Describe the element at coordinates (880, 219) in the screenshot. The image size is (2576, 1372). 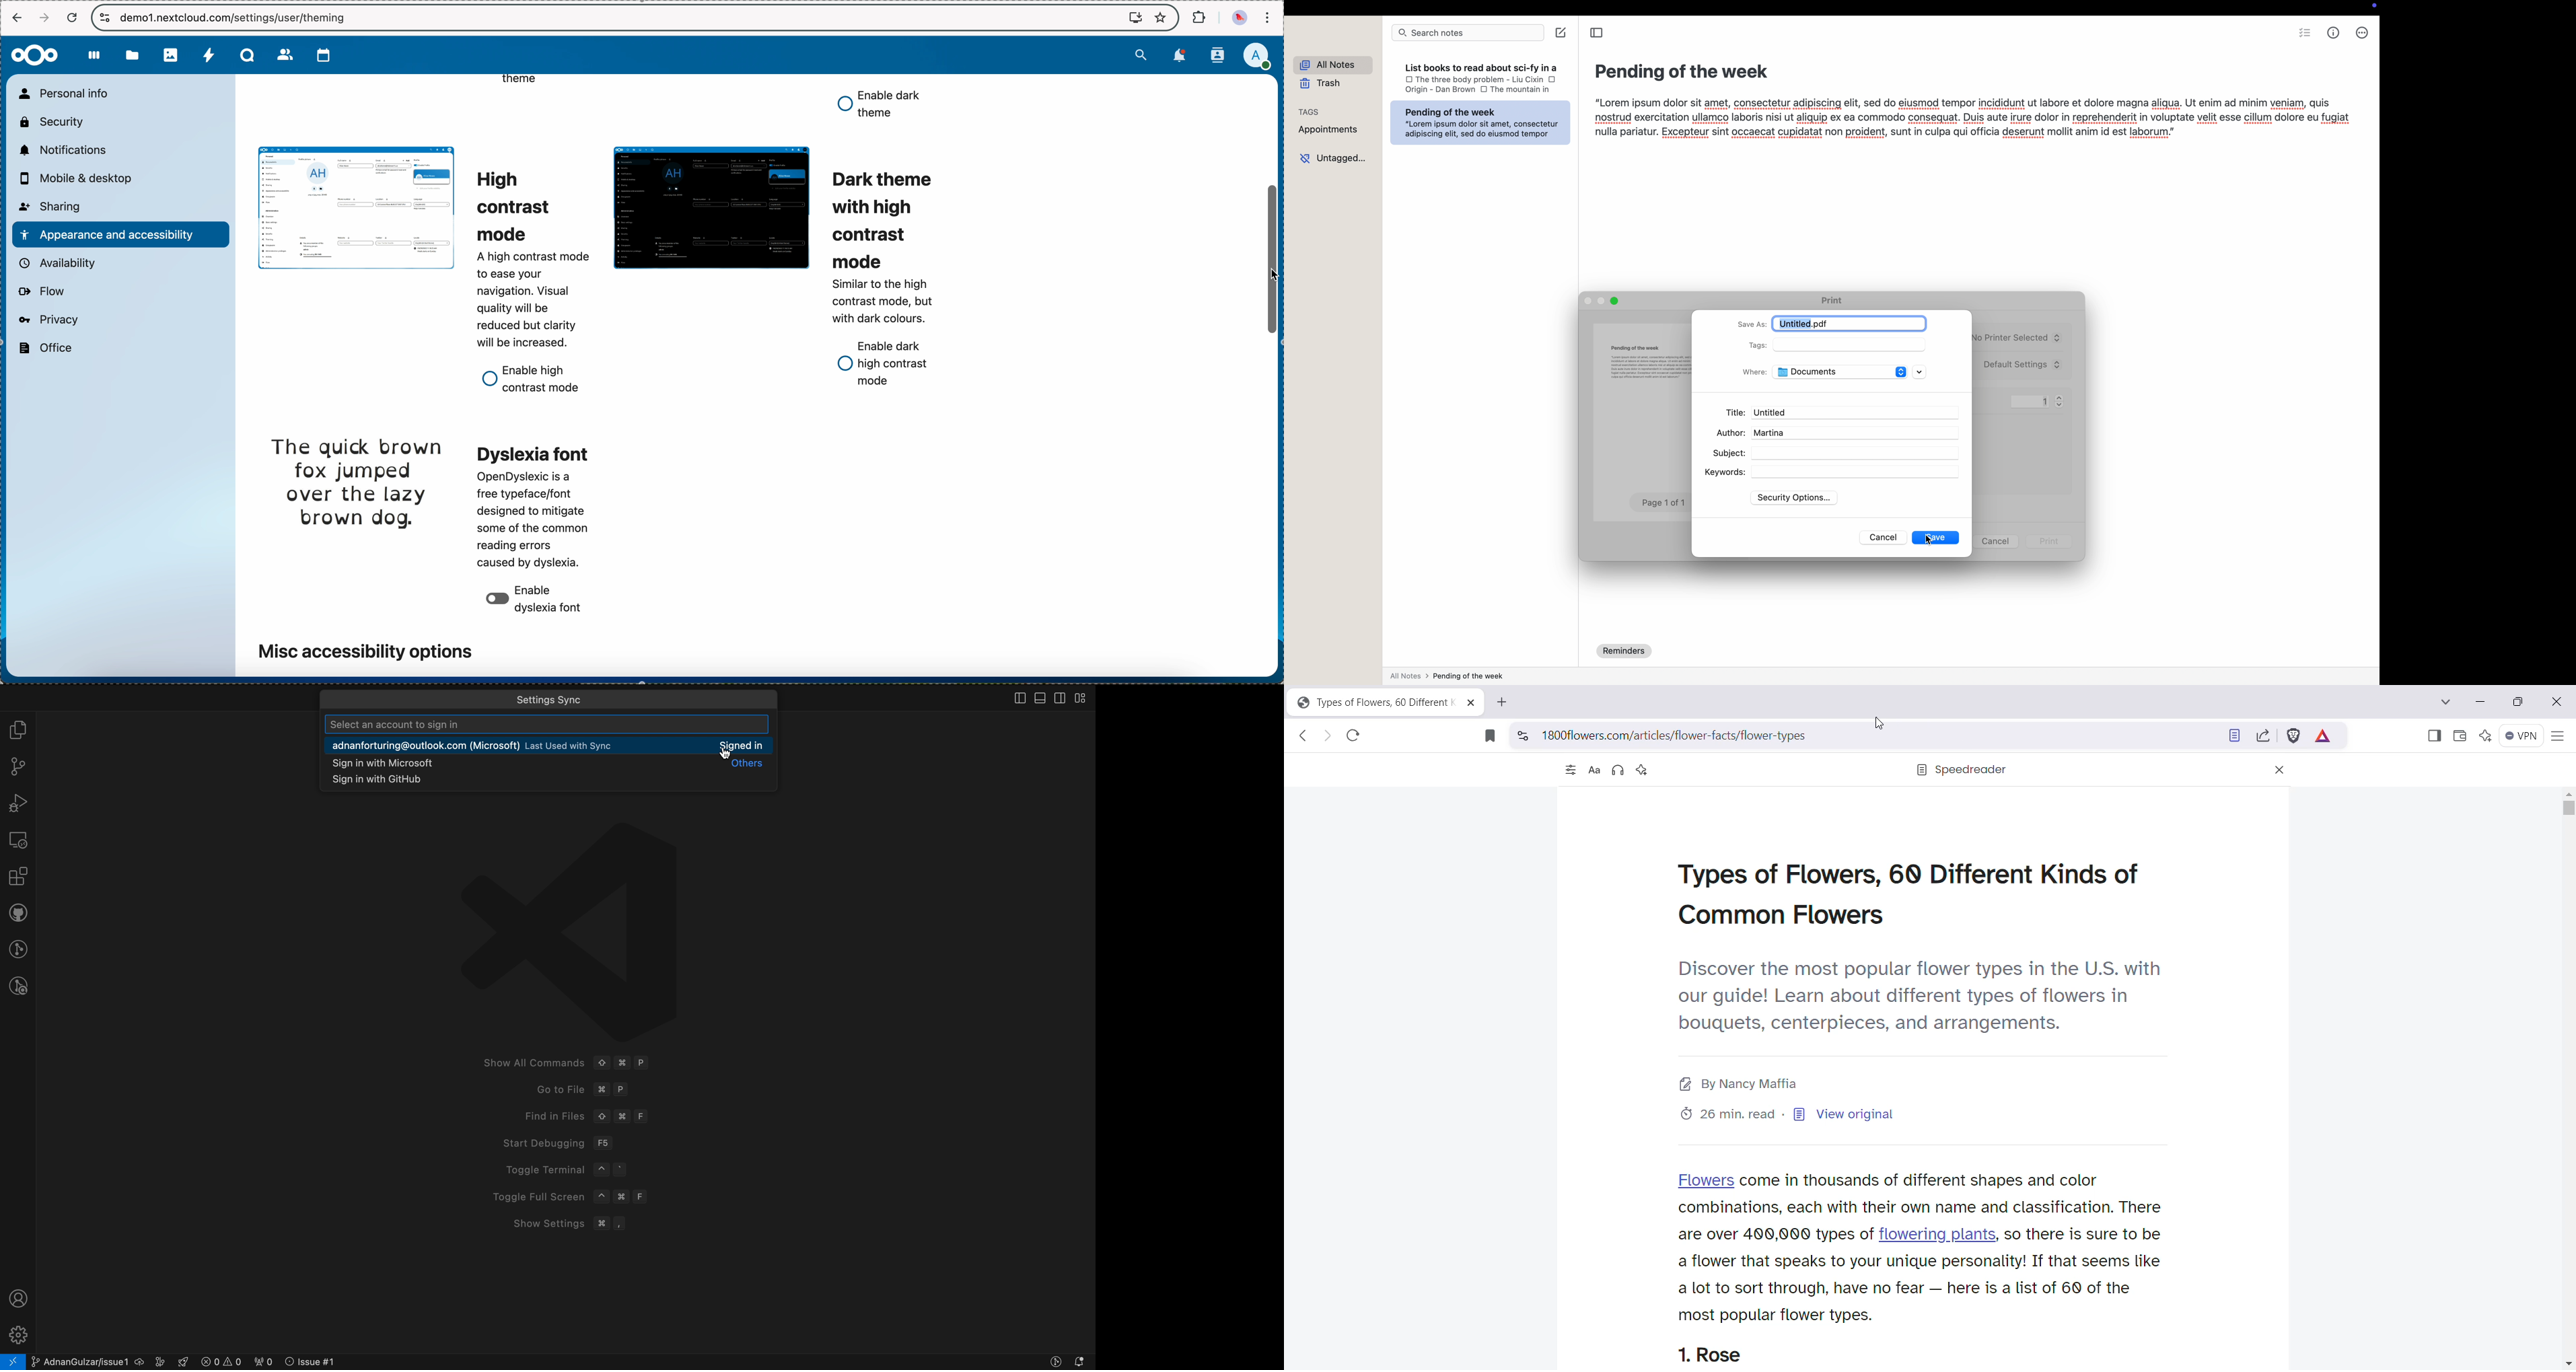
I see `dark theme` at that location.